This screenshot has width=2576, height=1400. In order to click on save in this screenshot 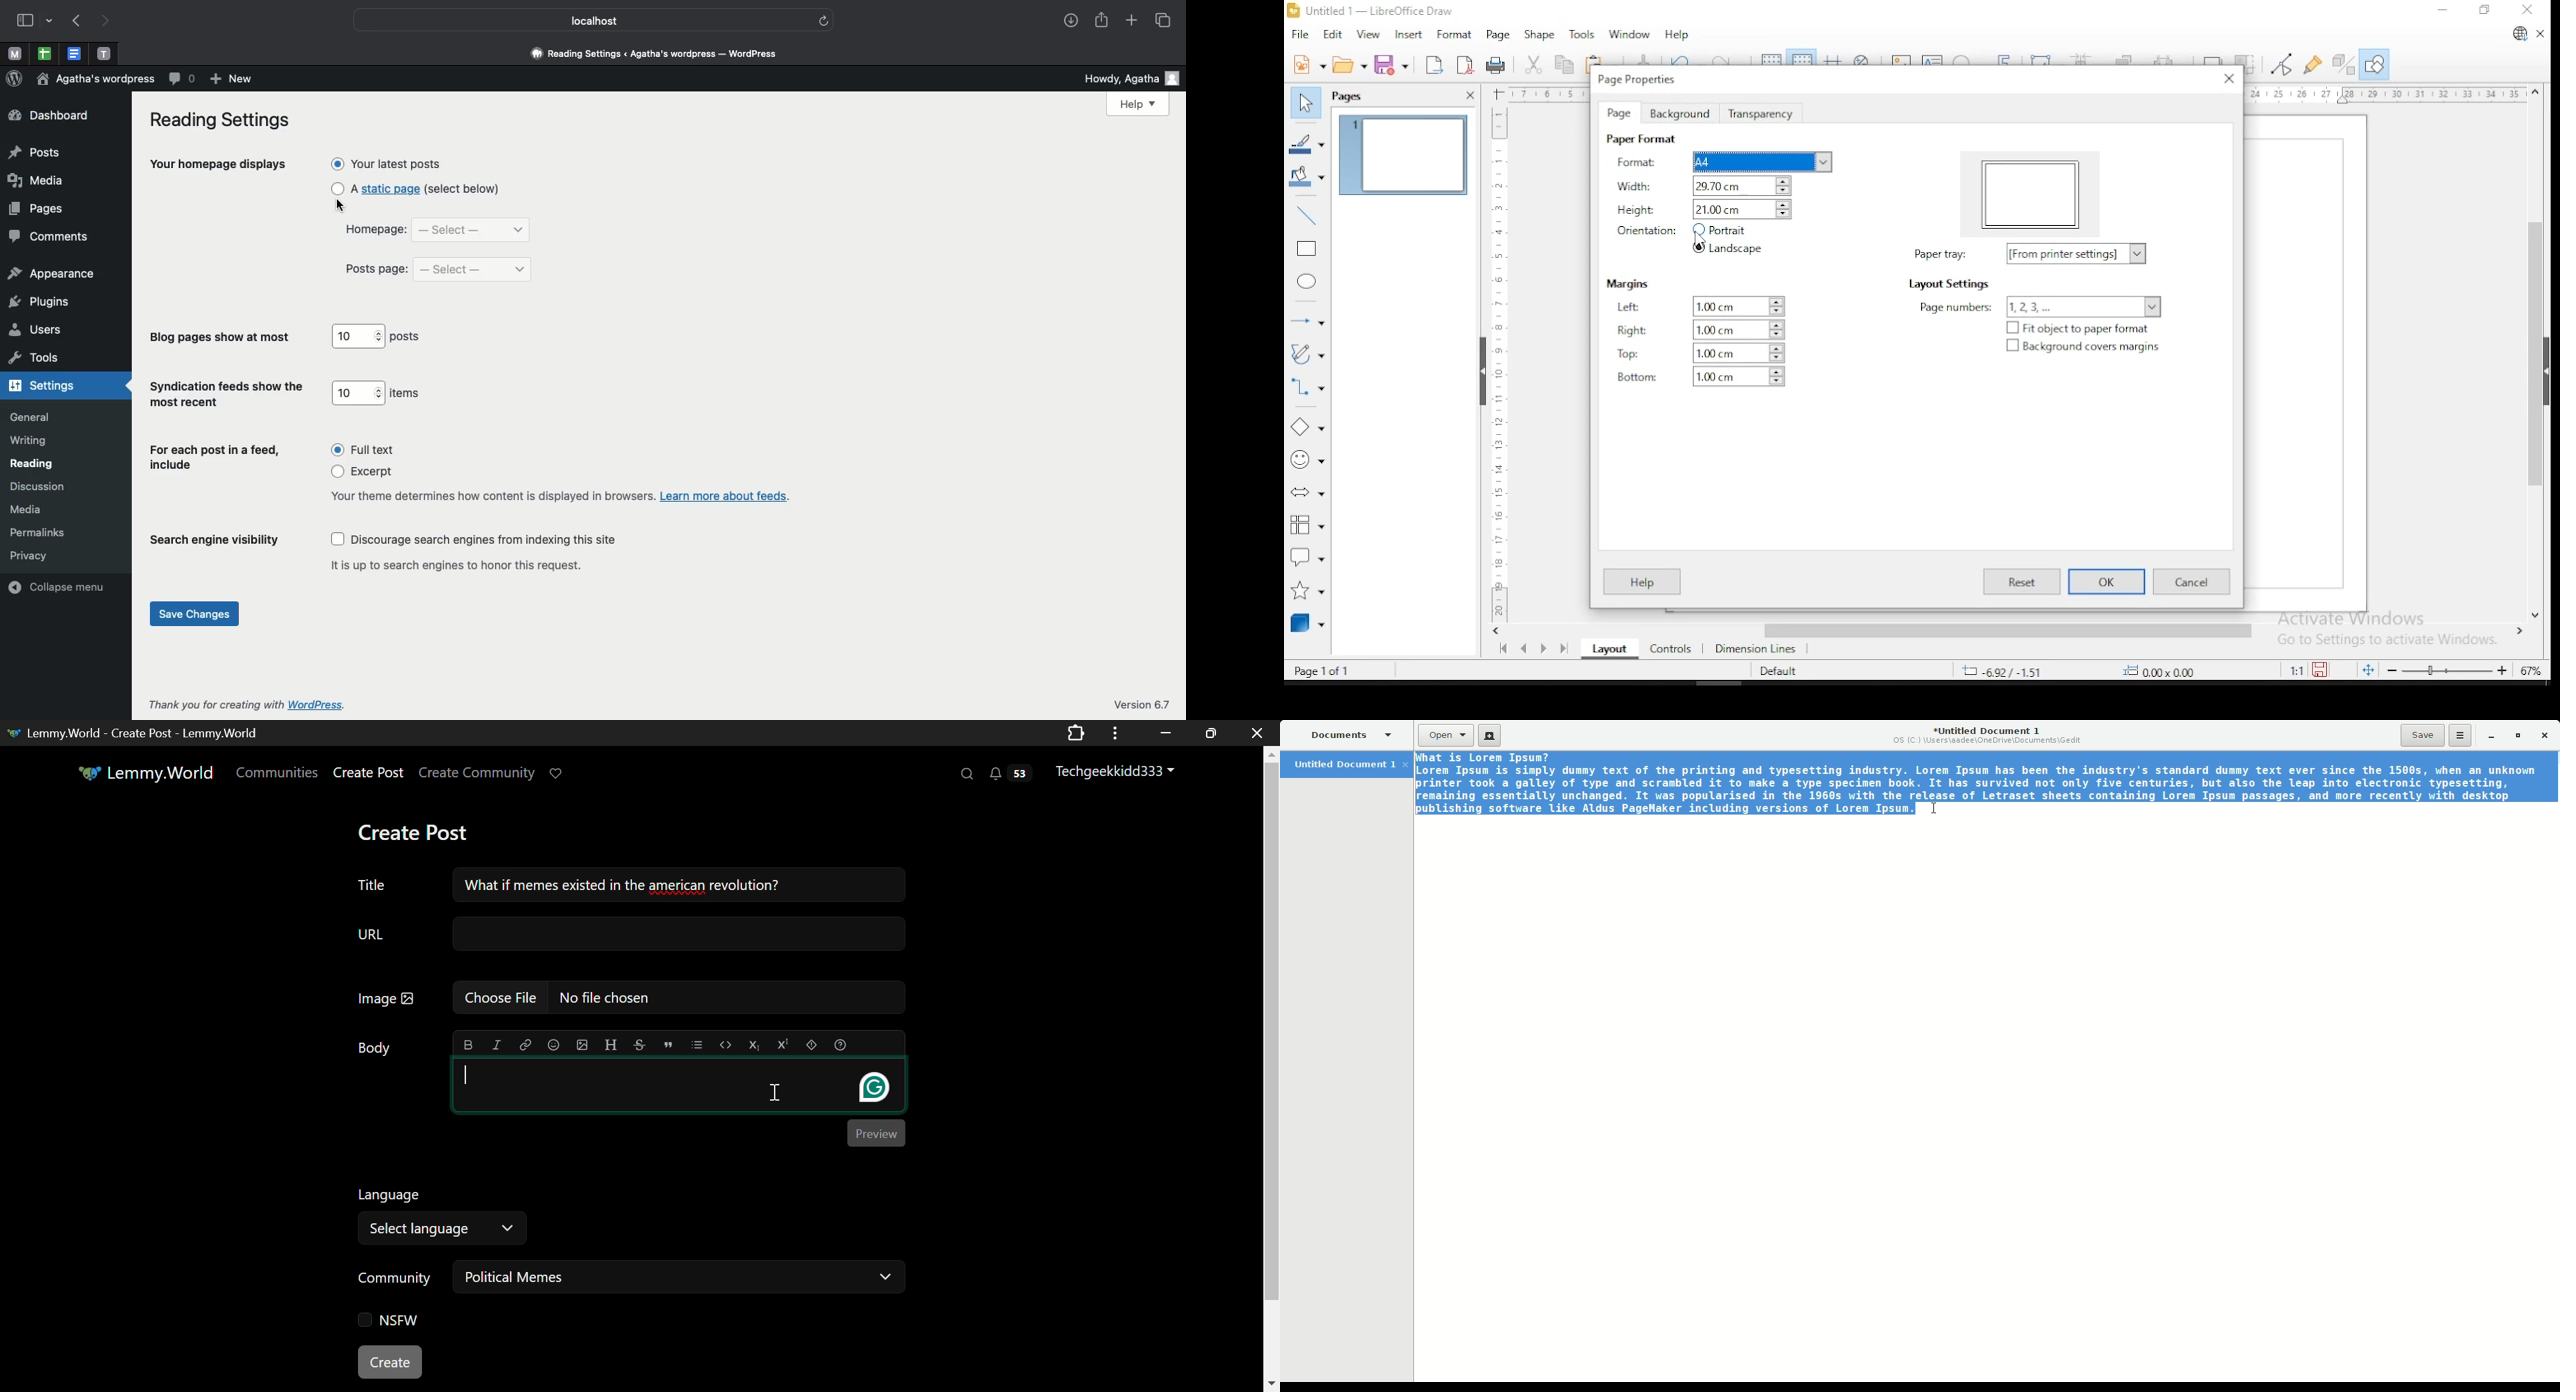, I will do `click(1394, 65)`.